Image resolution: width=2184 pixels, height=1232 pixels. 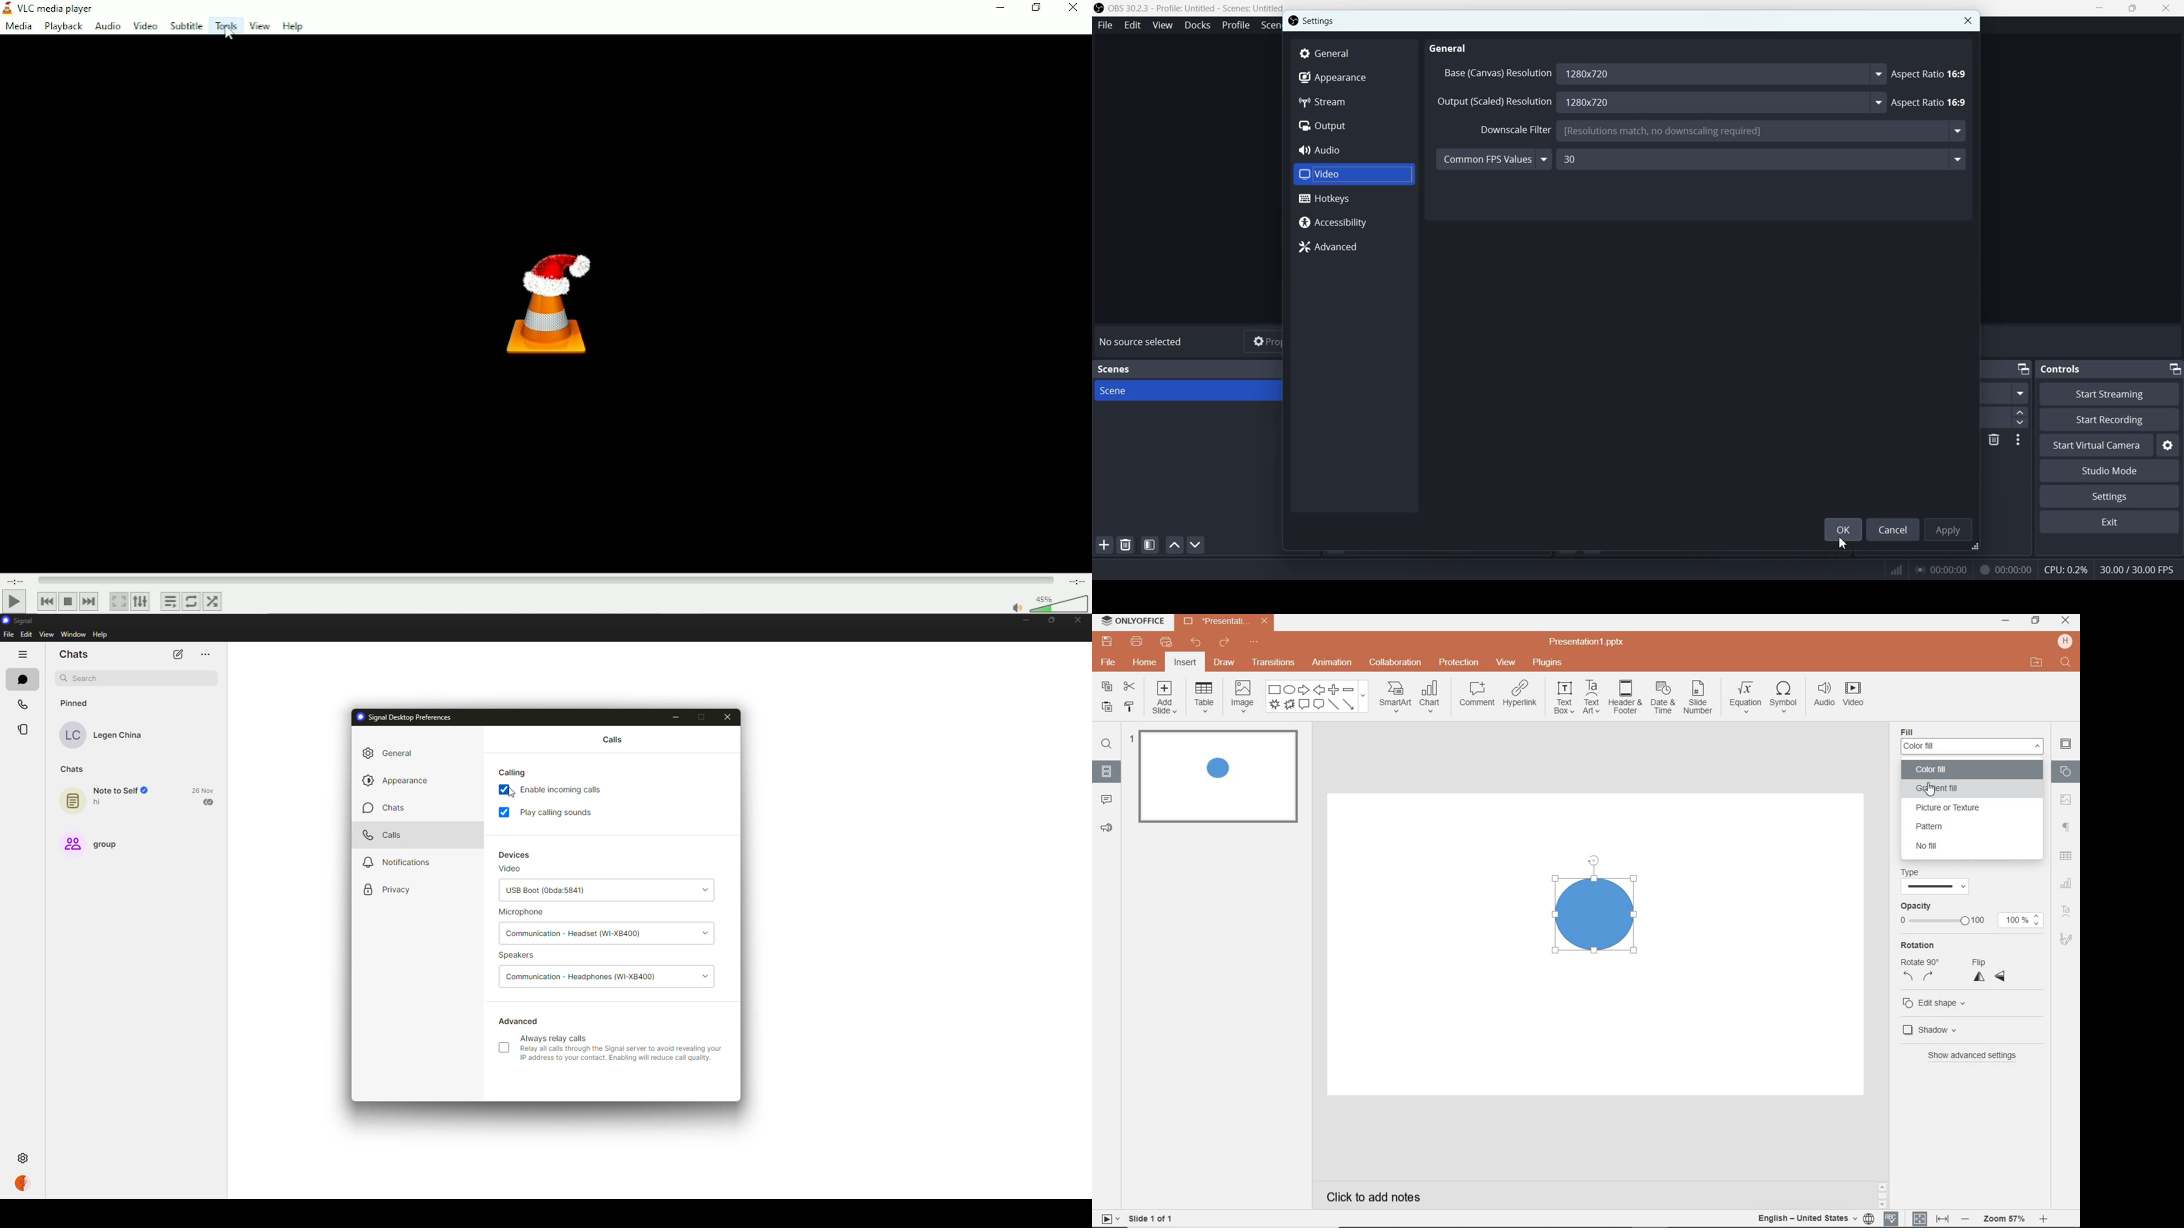 What do you see at coordinates (2108, 471) in the screenshot?
I see `Studio Mode` at bounding box center [2108, 471].